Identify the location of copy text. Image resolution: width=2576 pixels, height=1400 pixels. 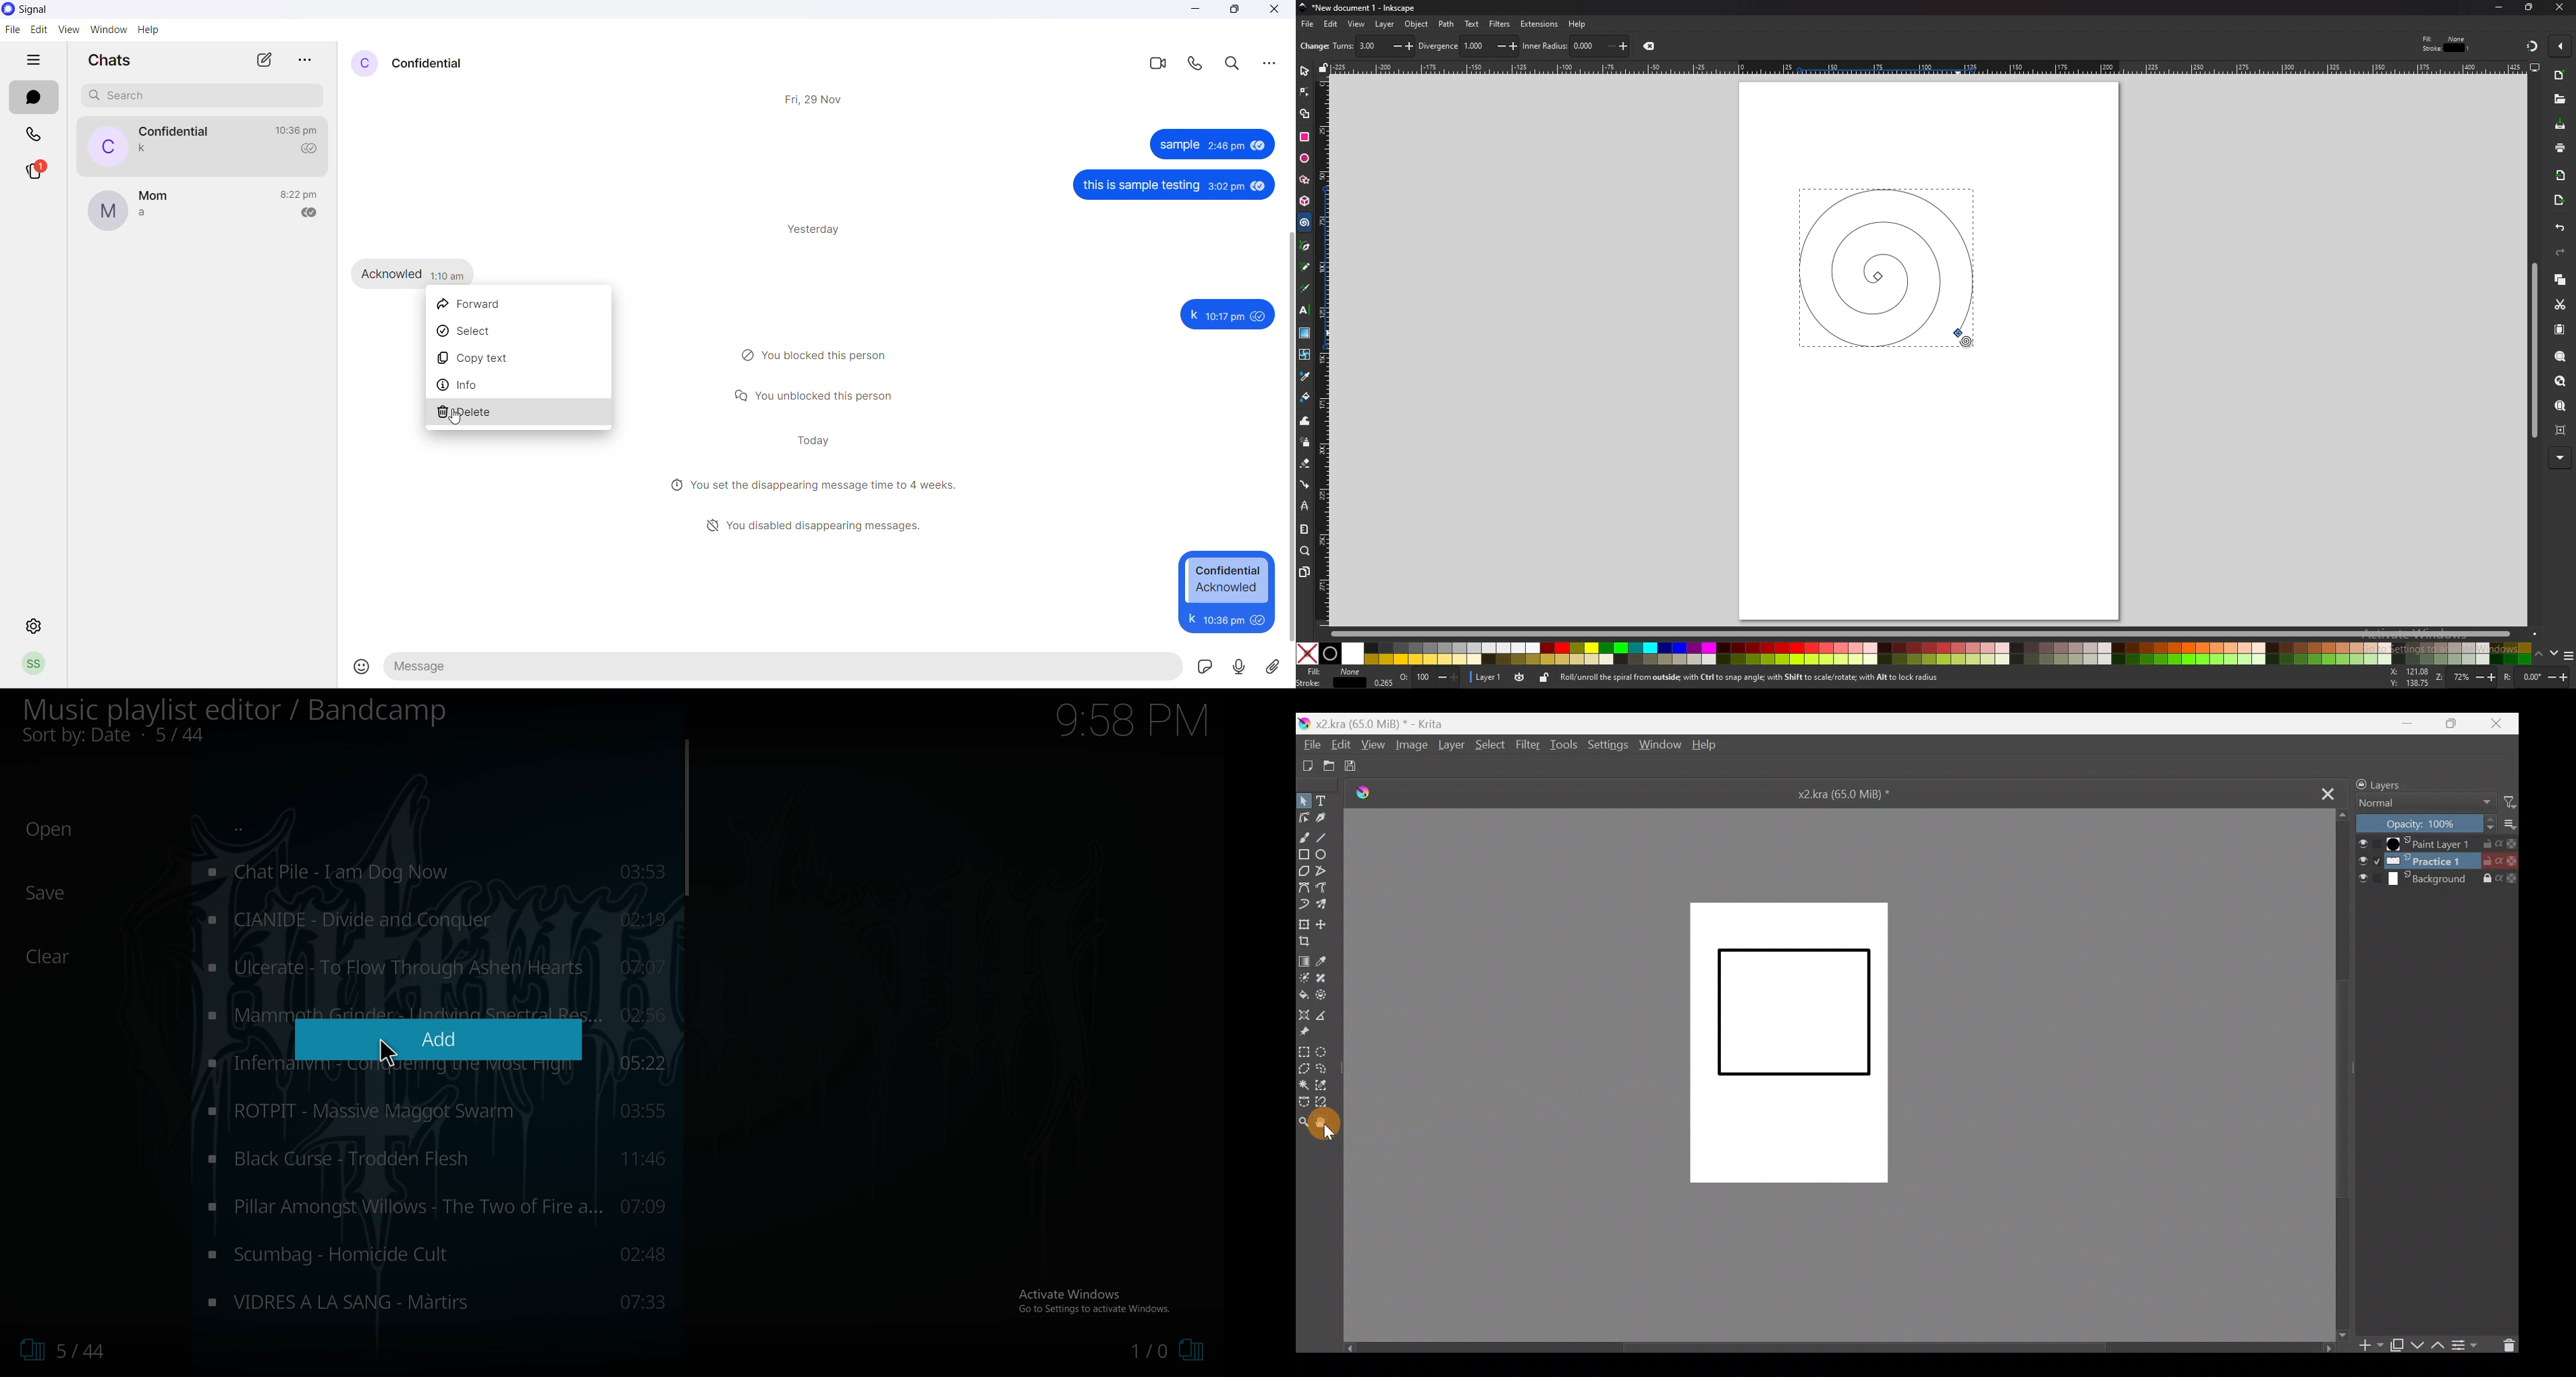
(520, 359).